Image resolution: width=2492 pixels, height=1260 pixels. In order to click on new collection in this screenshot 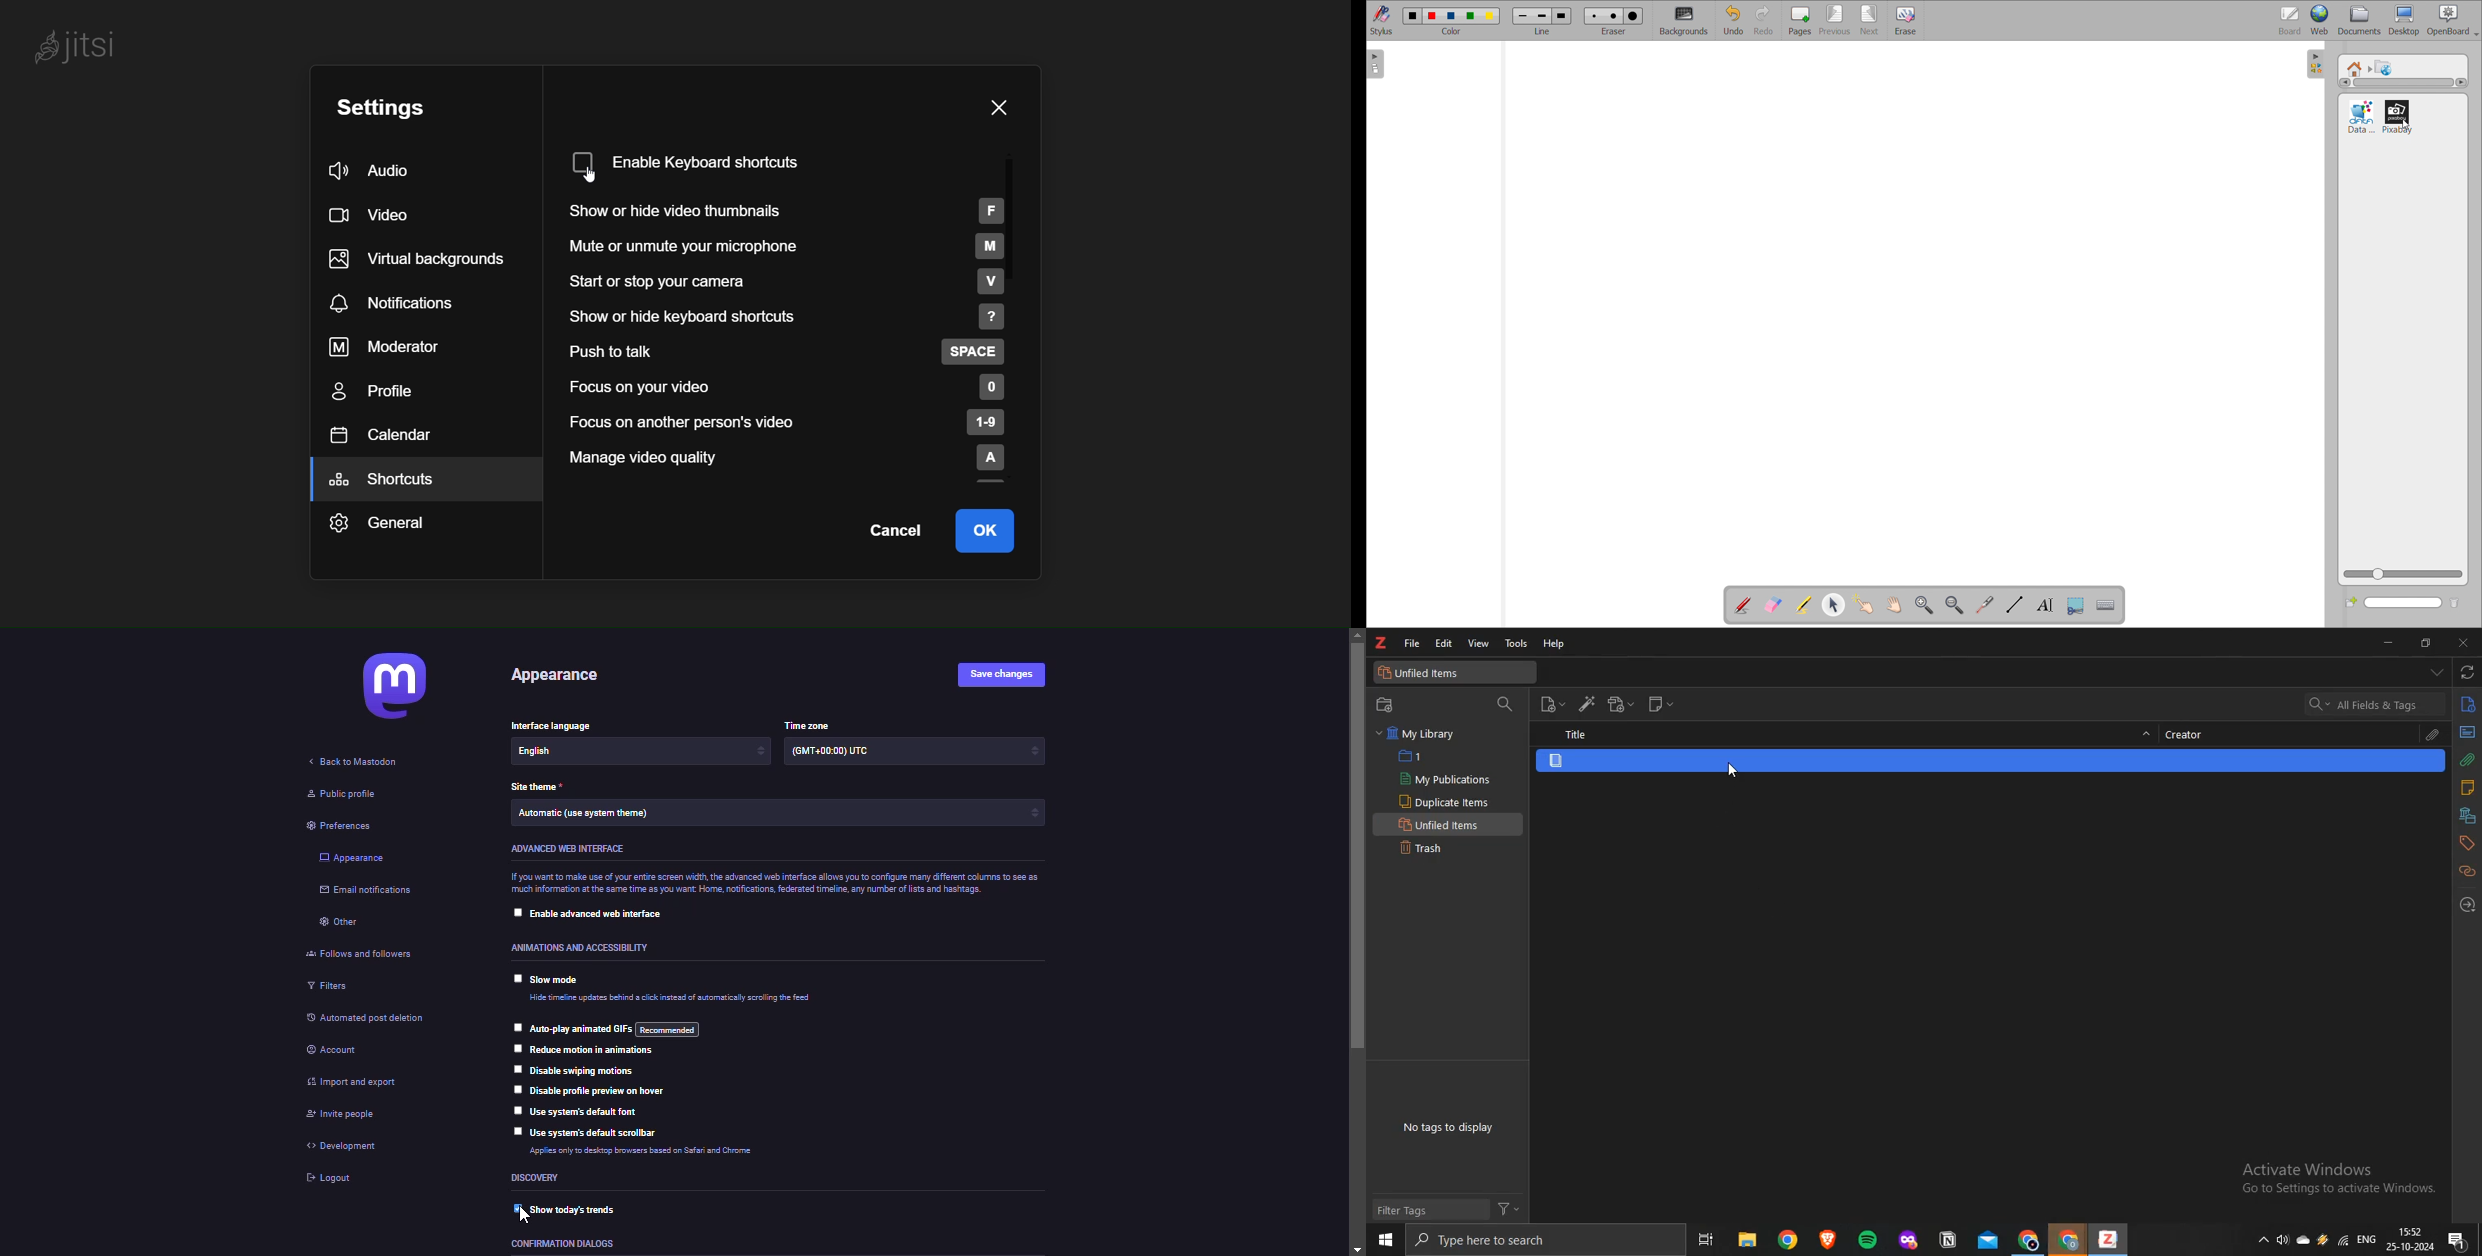, I will do `click(1388, 705)`.